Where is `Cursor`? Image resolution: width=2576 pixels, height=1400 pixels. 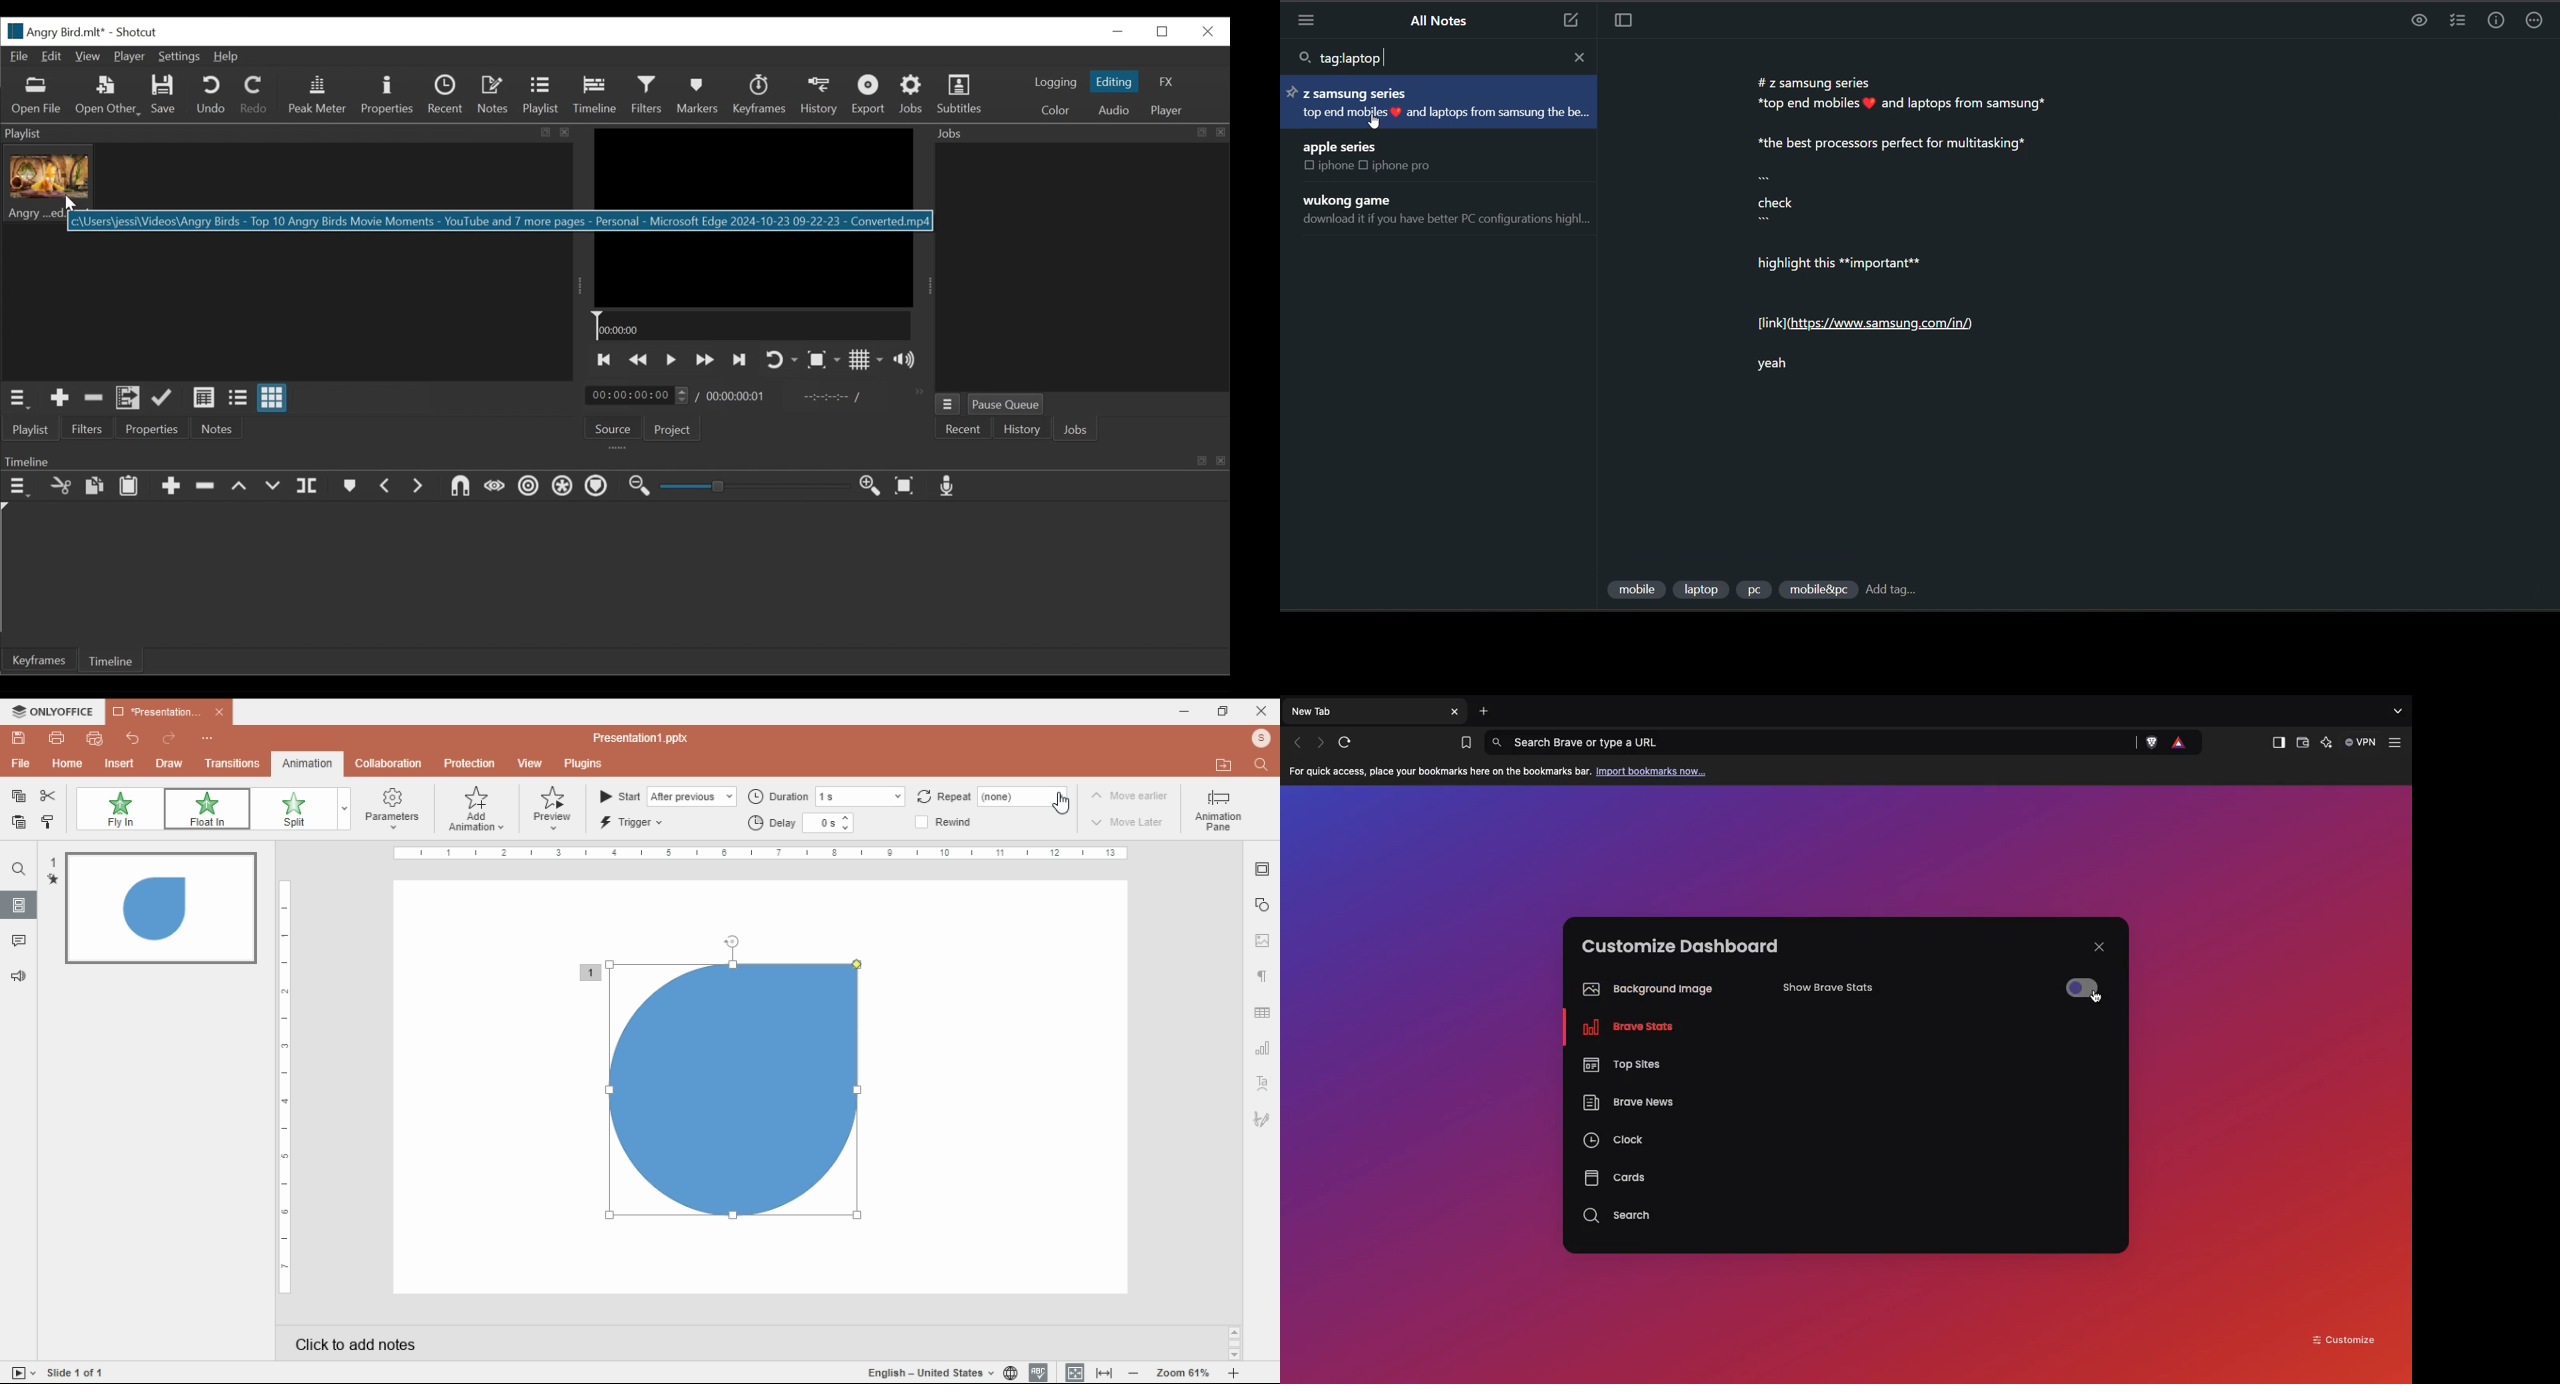
Cursor is located at coordinates (69, 204).